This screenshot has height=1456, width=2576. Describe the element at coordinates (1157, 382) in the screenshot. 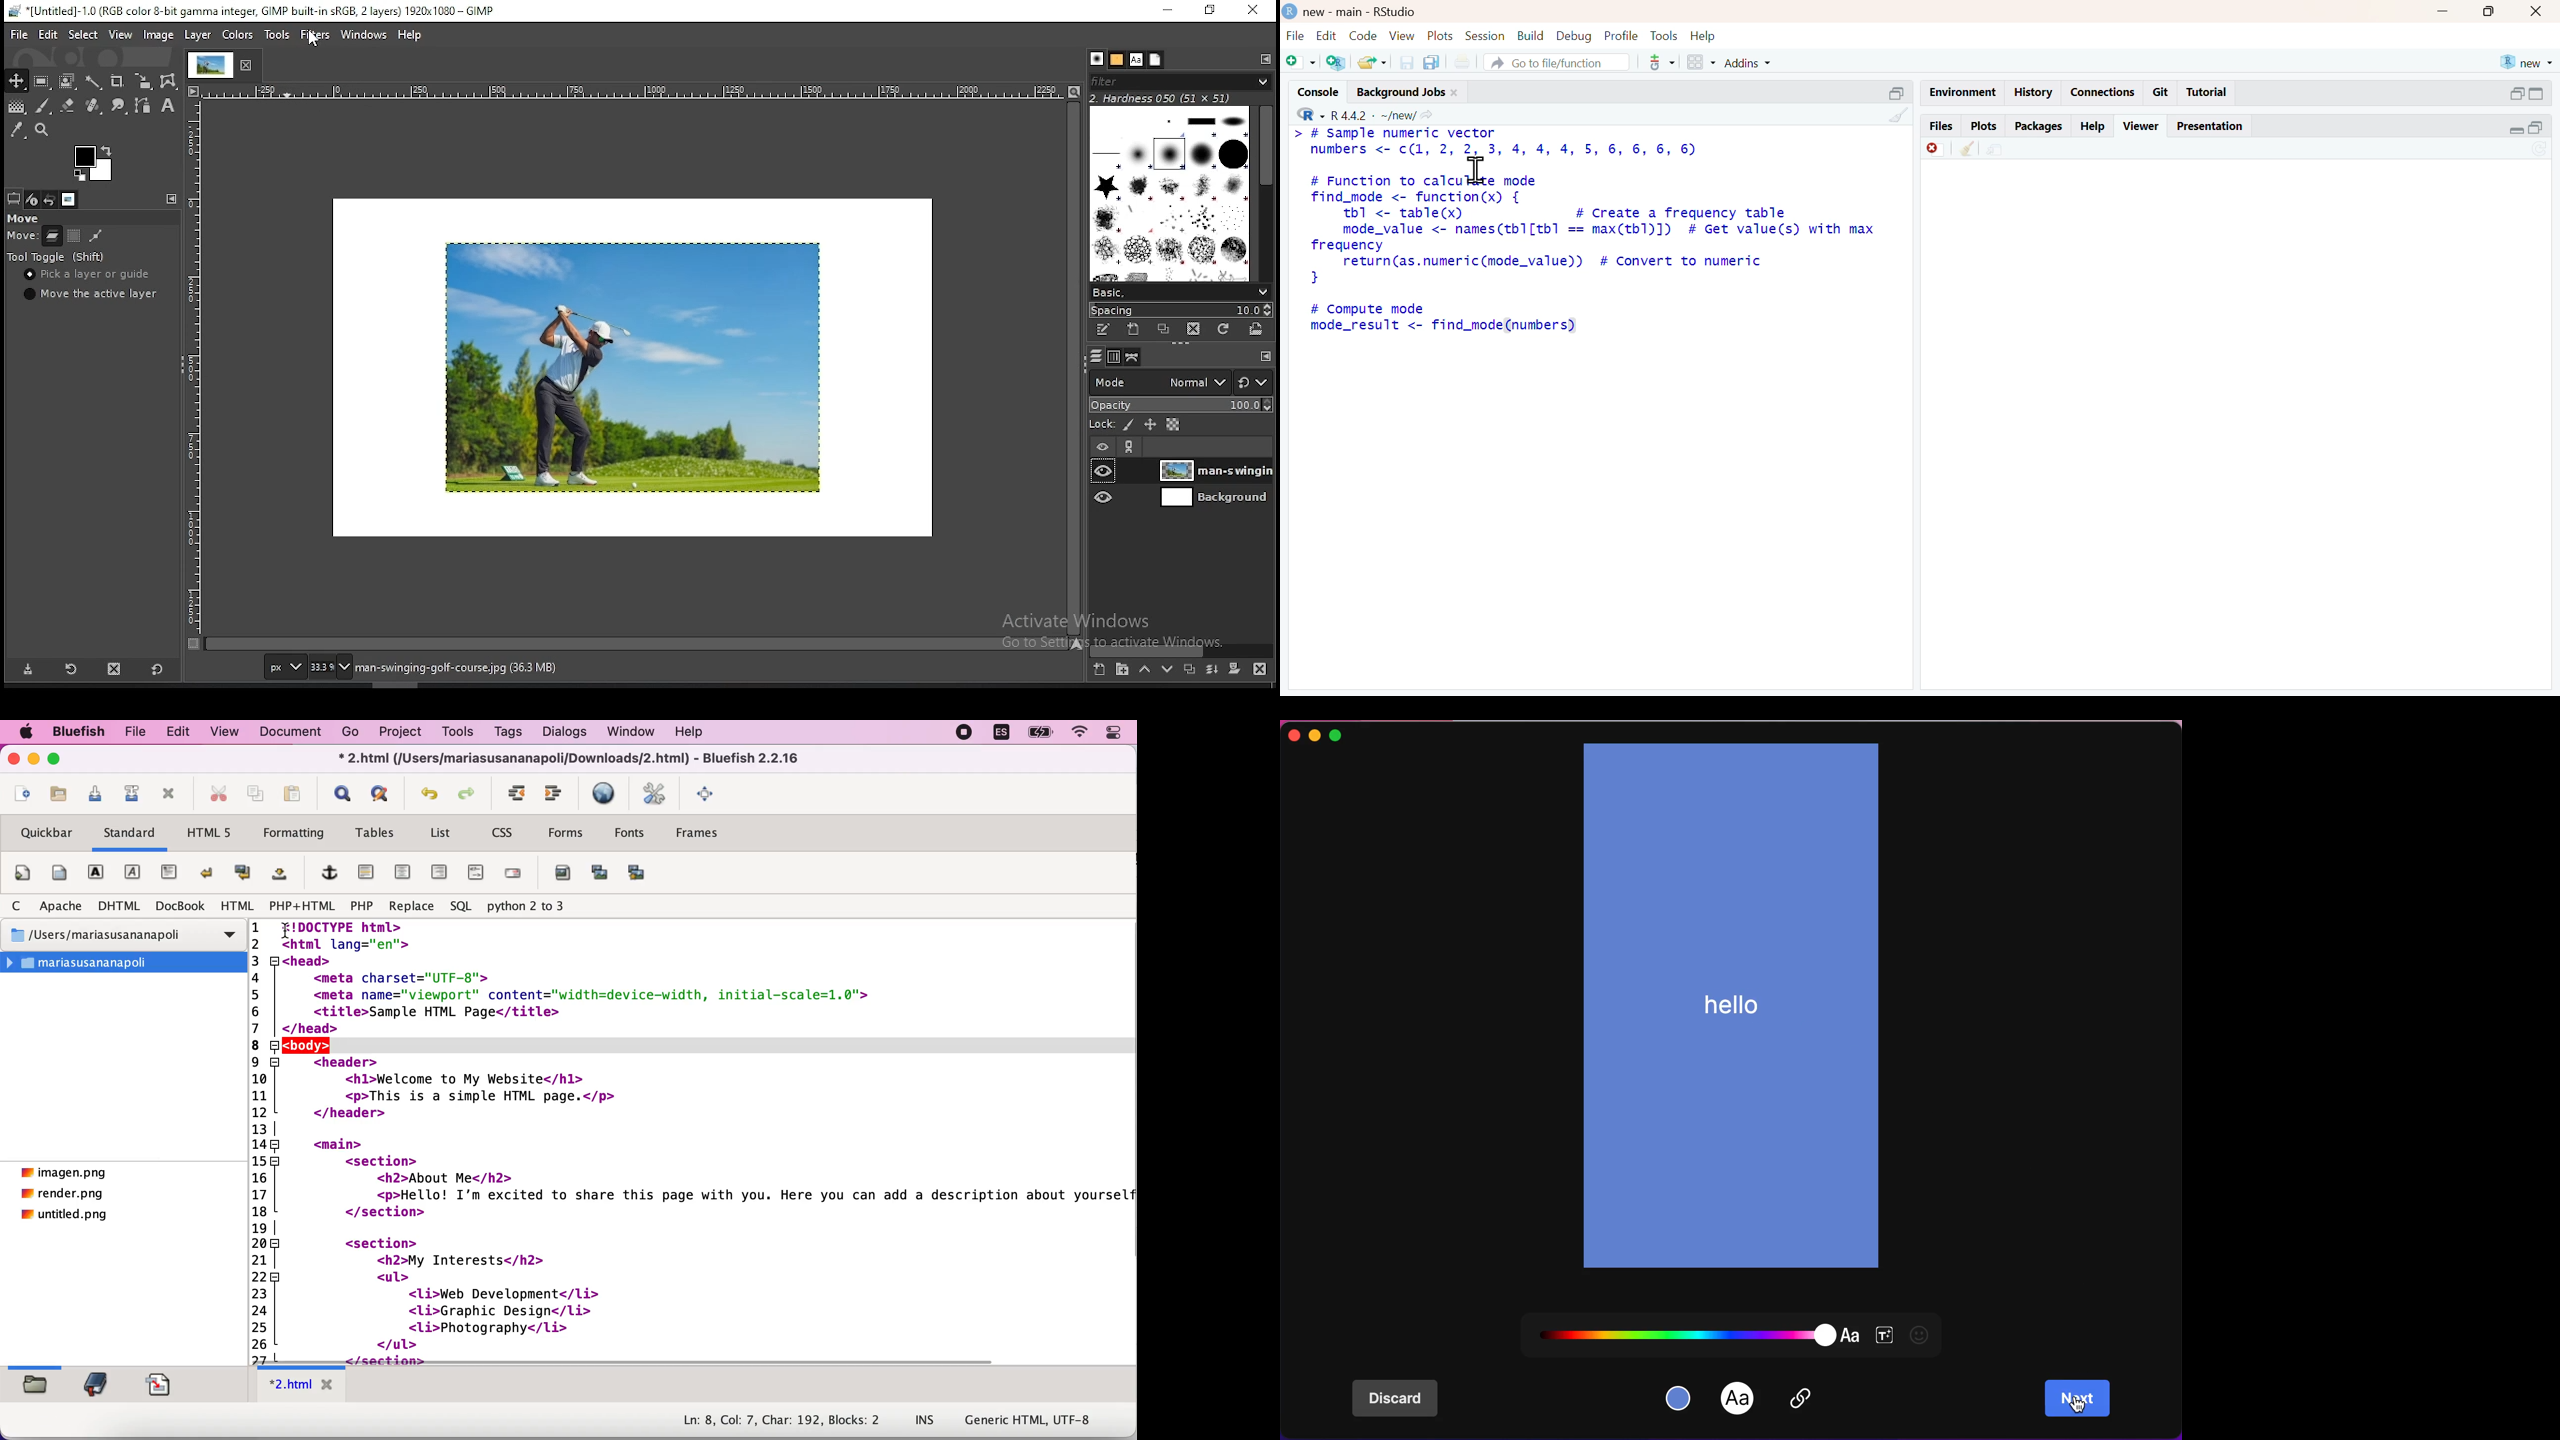

I see `blend mode` at that location.